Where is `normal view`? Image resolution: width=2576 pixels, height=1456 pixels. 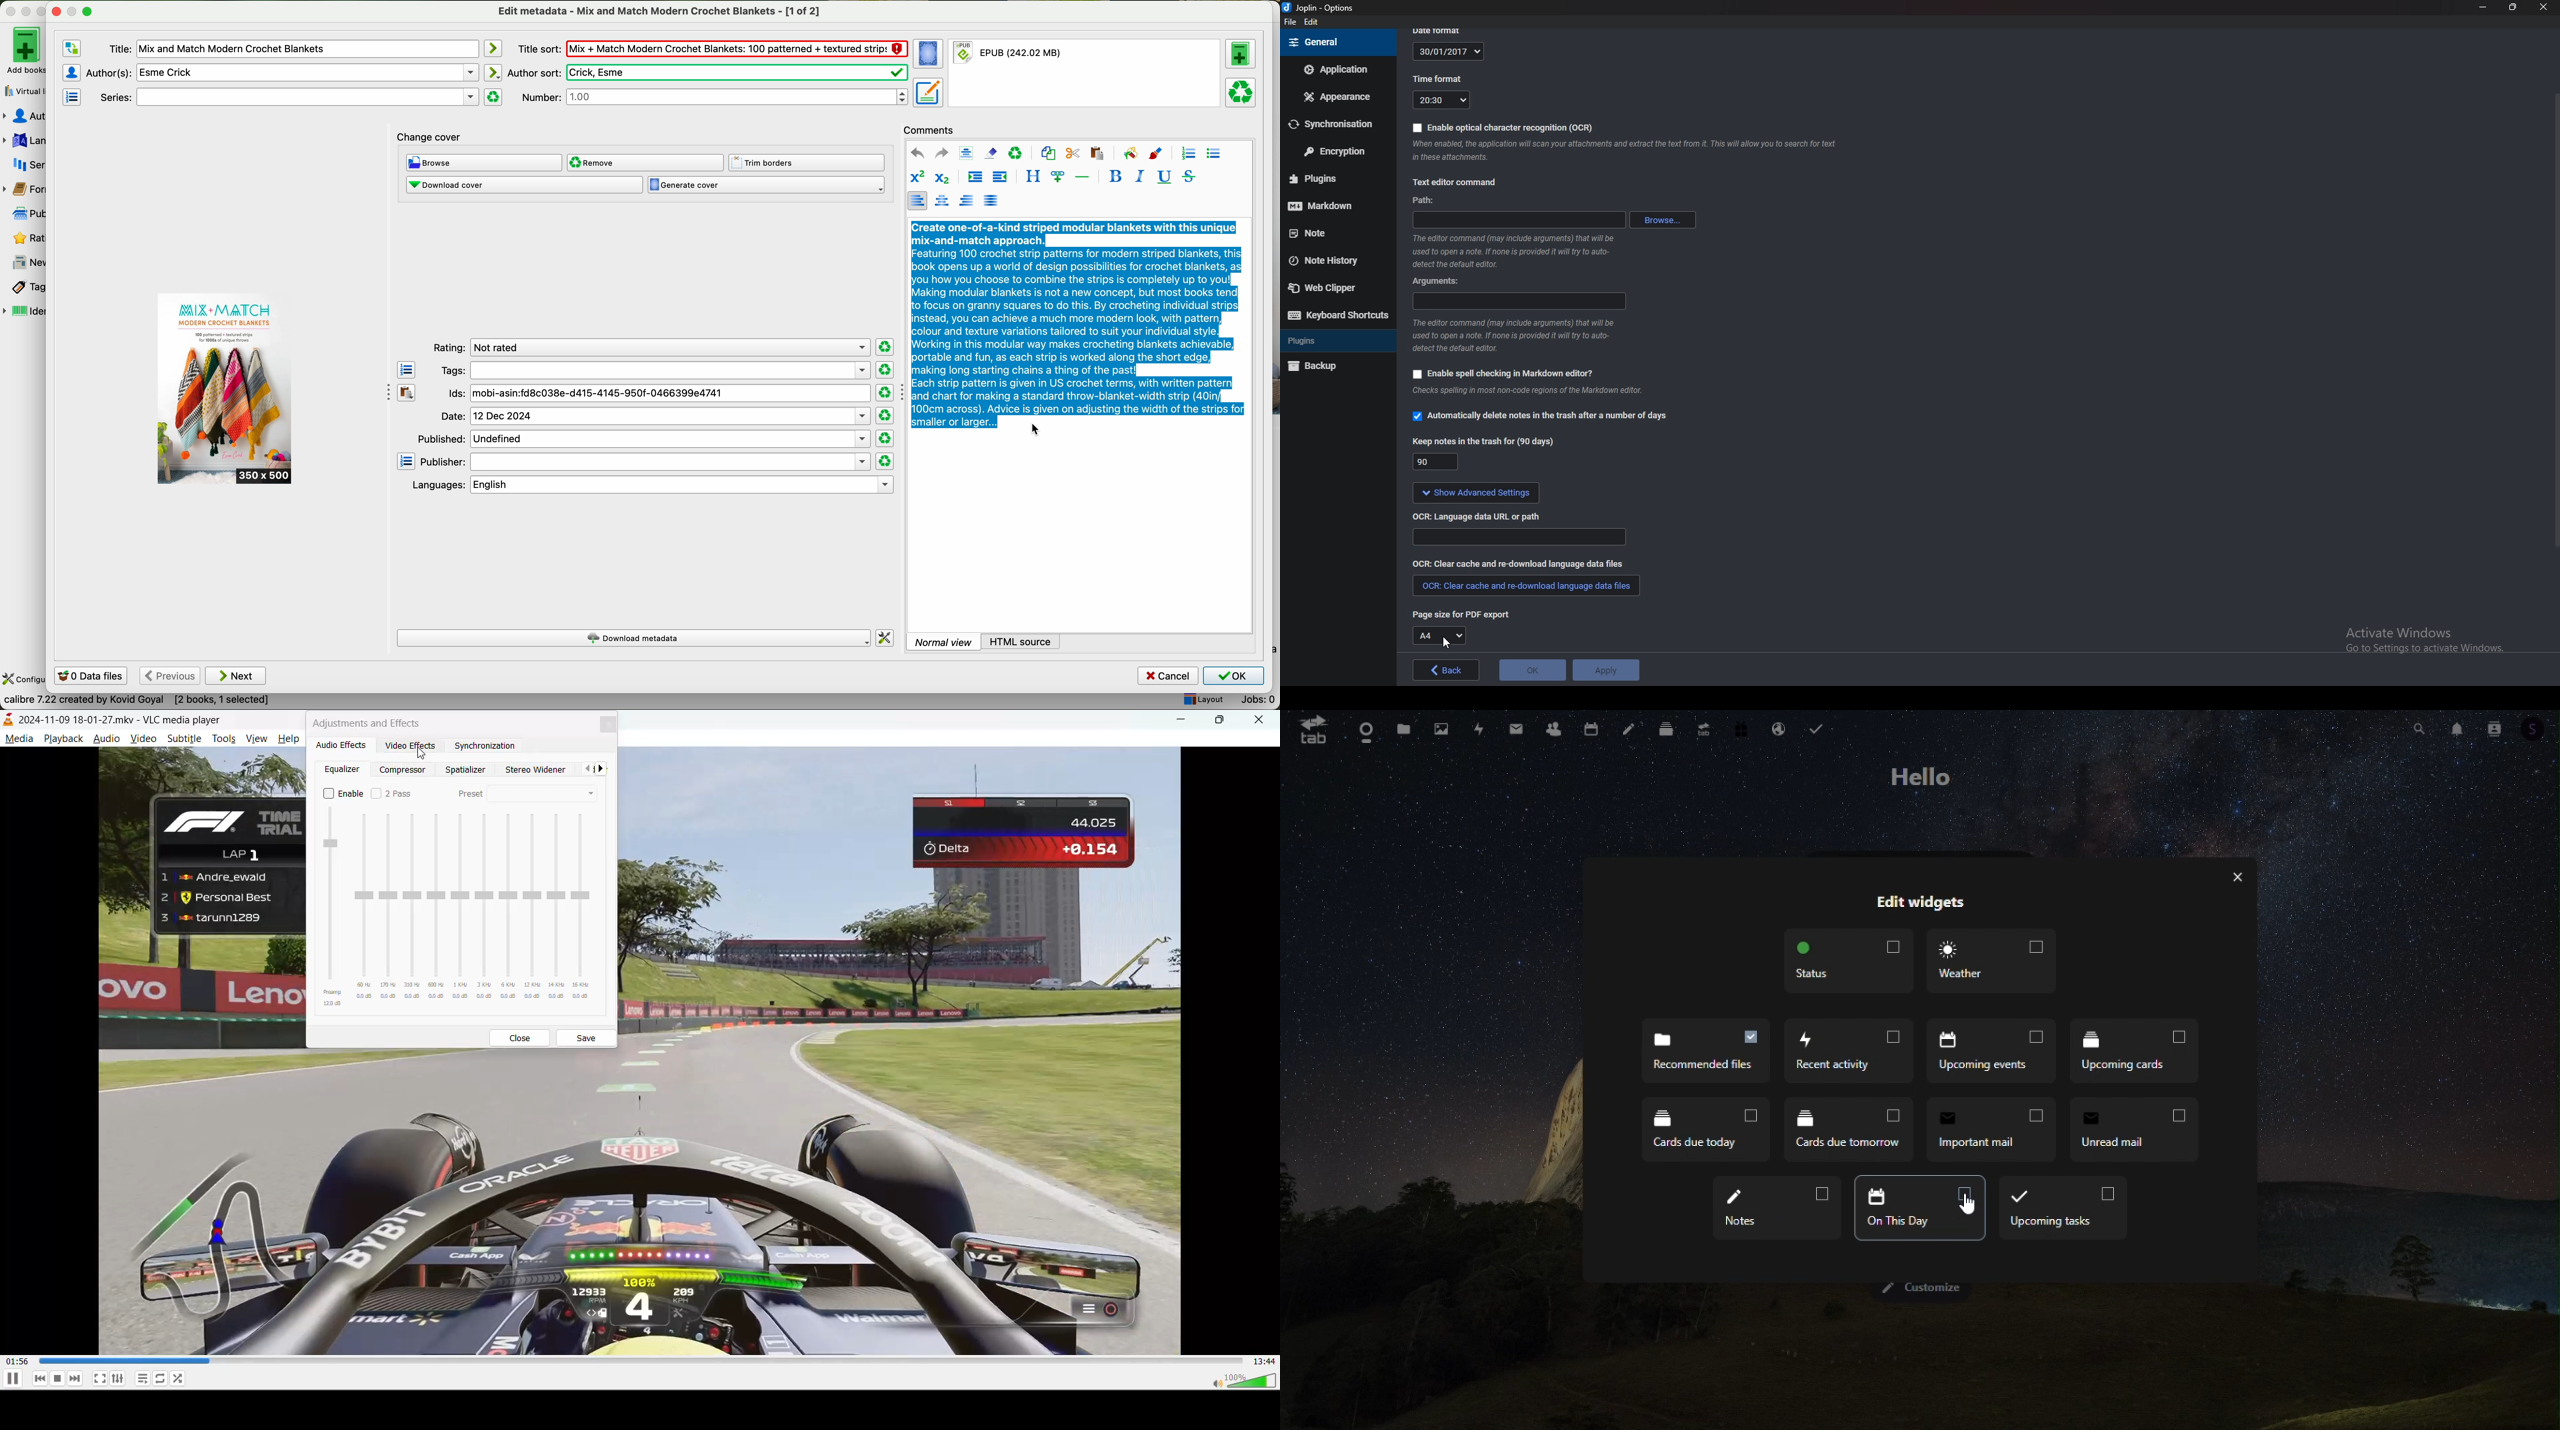 normal view is located at coordinates (943, 642).